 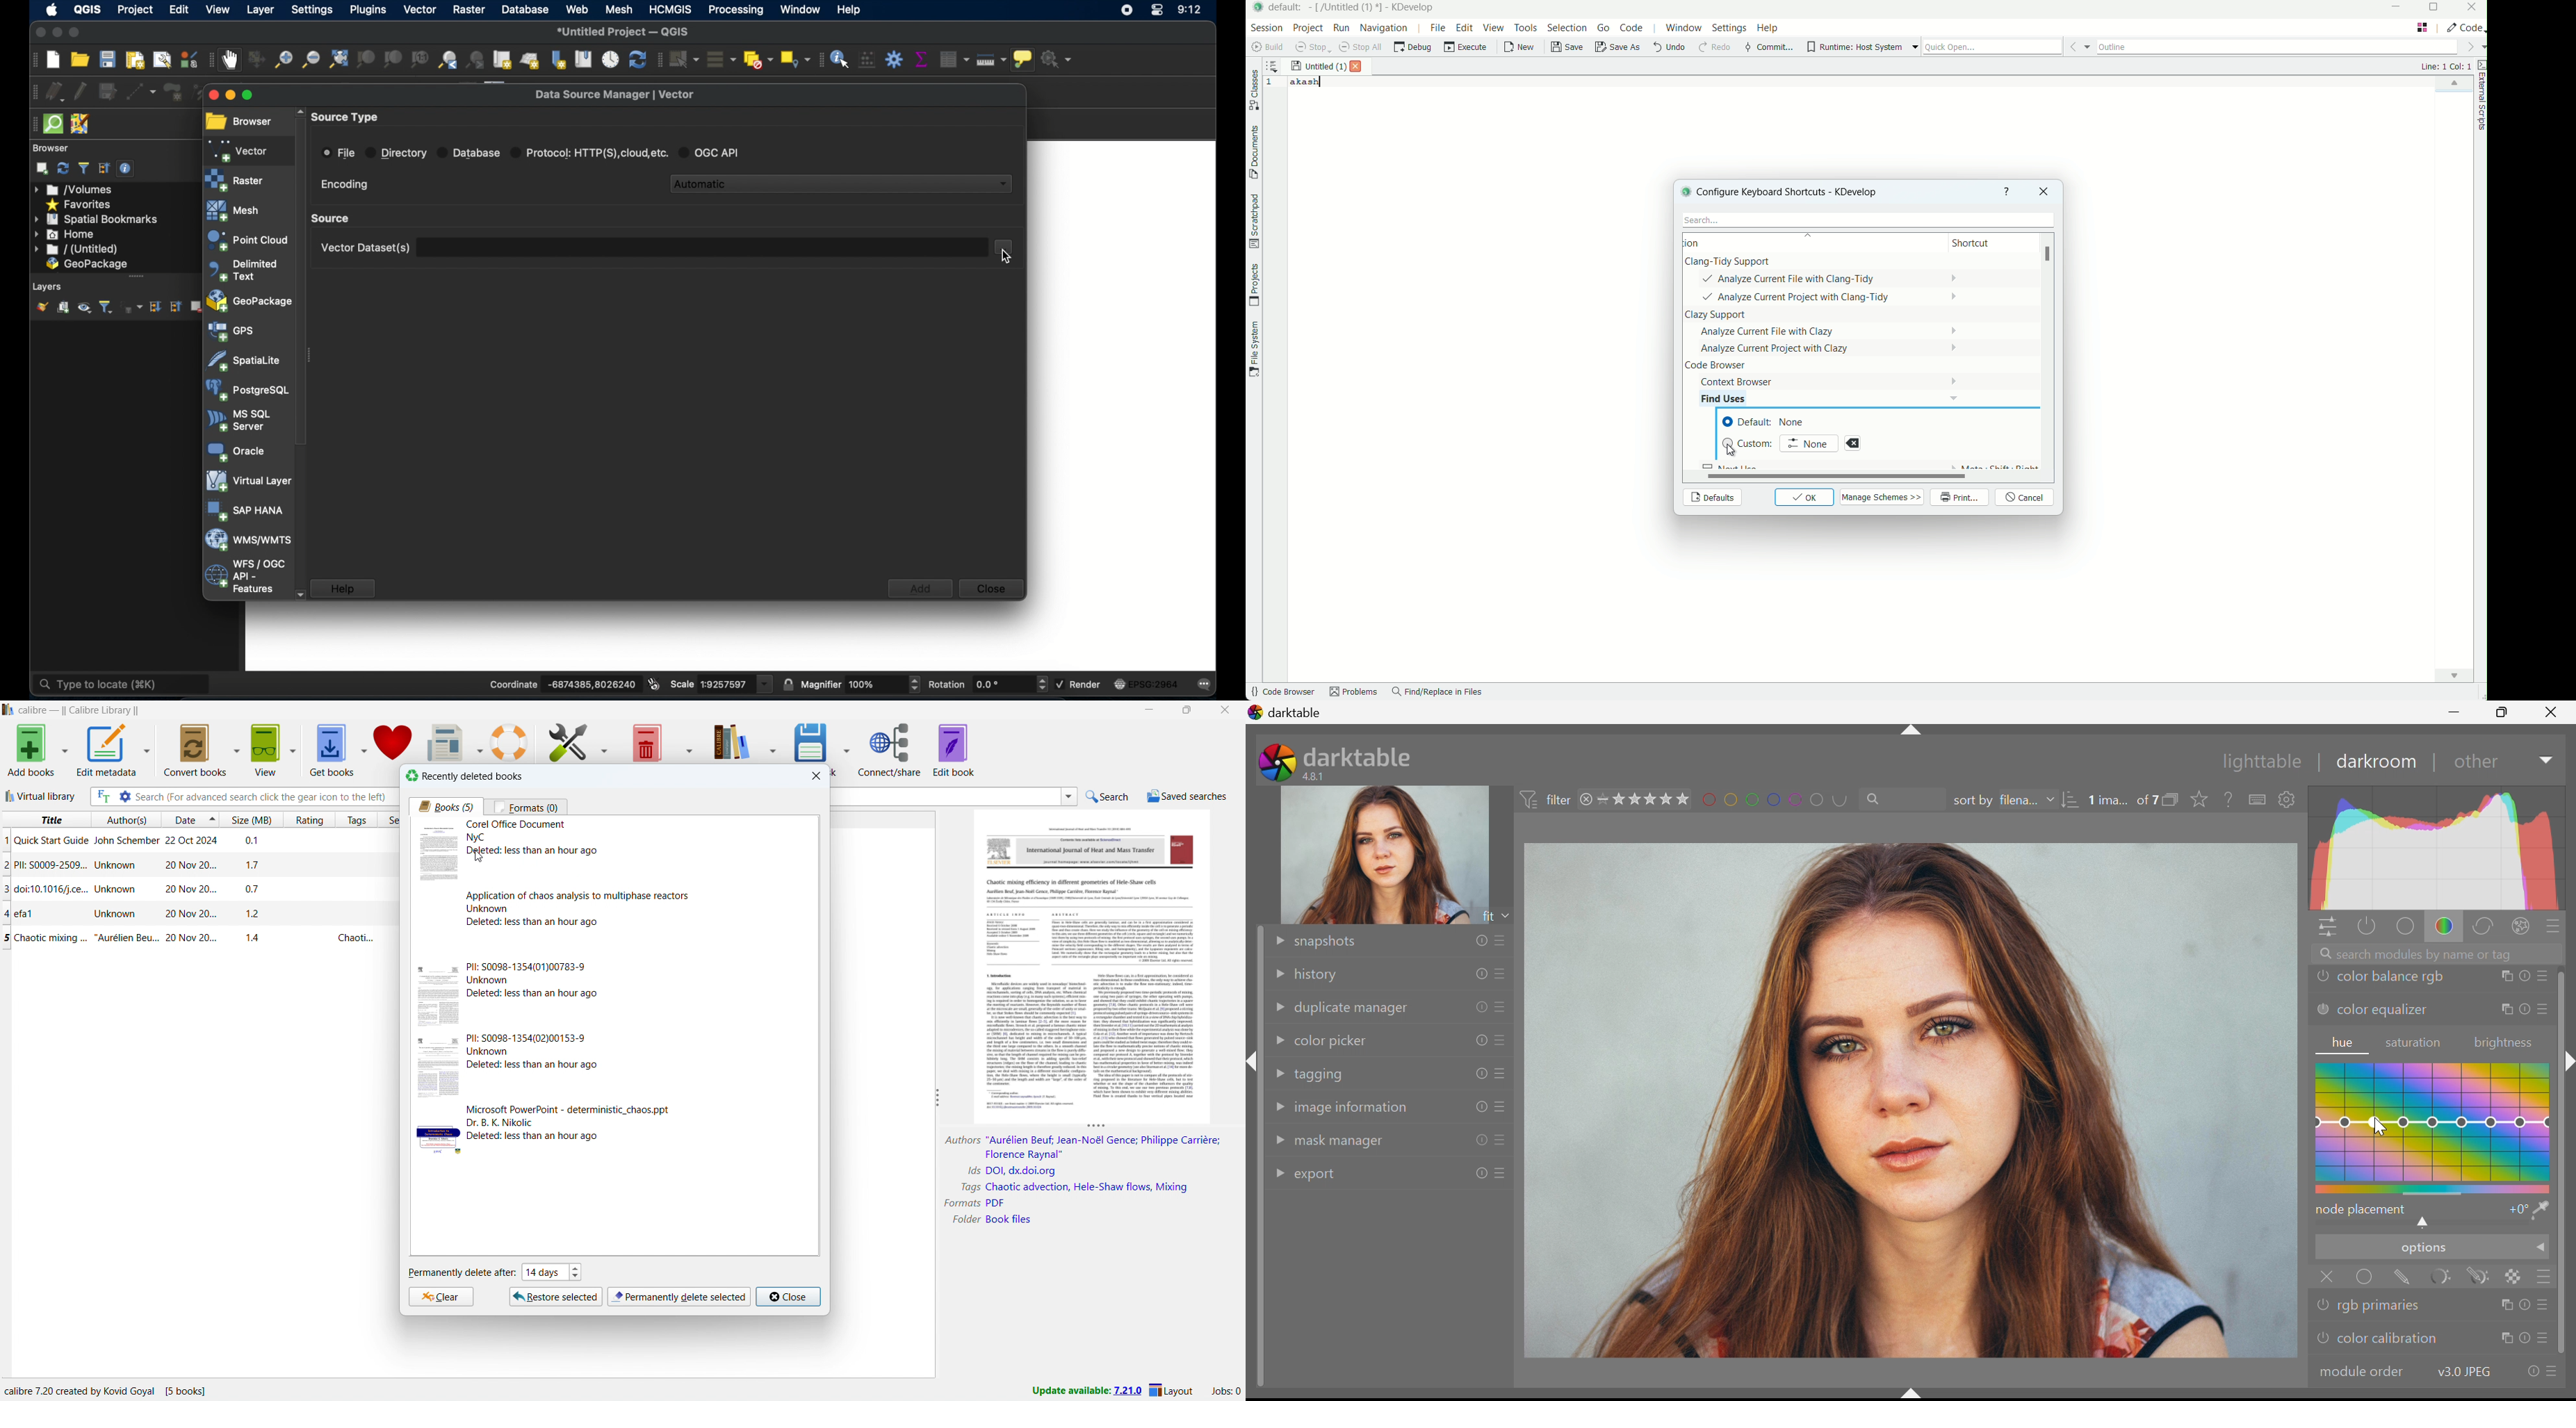 I want to click on save to disk, so click(x=812, y=741).